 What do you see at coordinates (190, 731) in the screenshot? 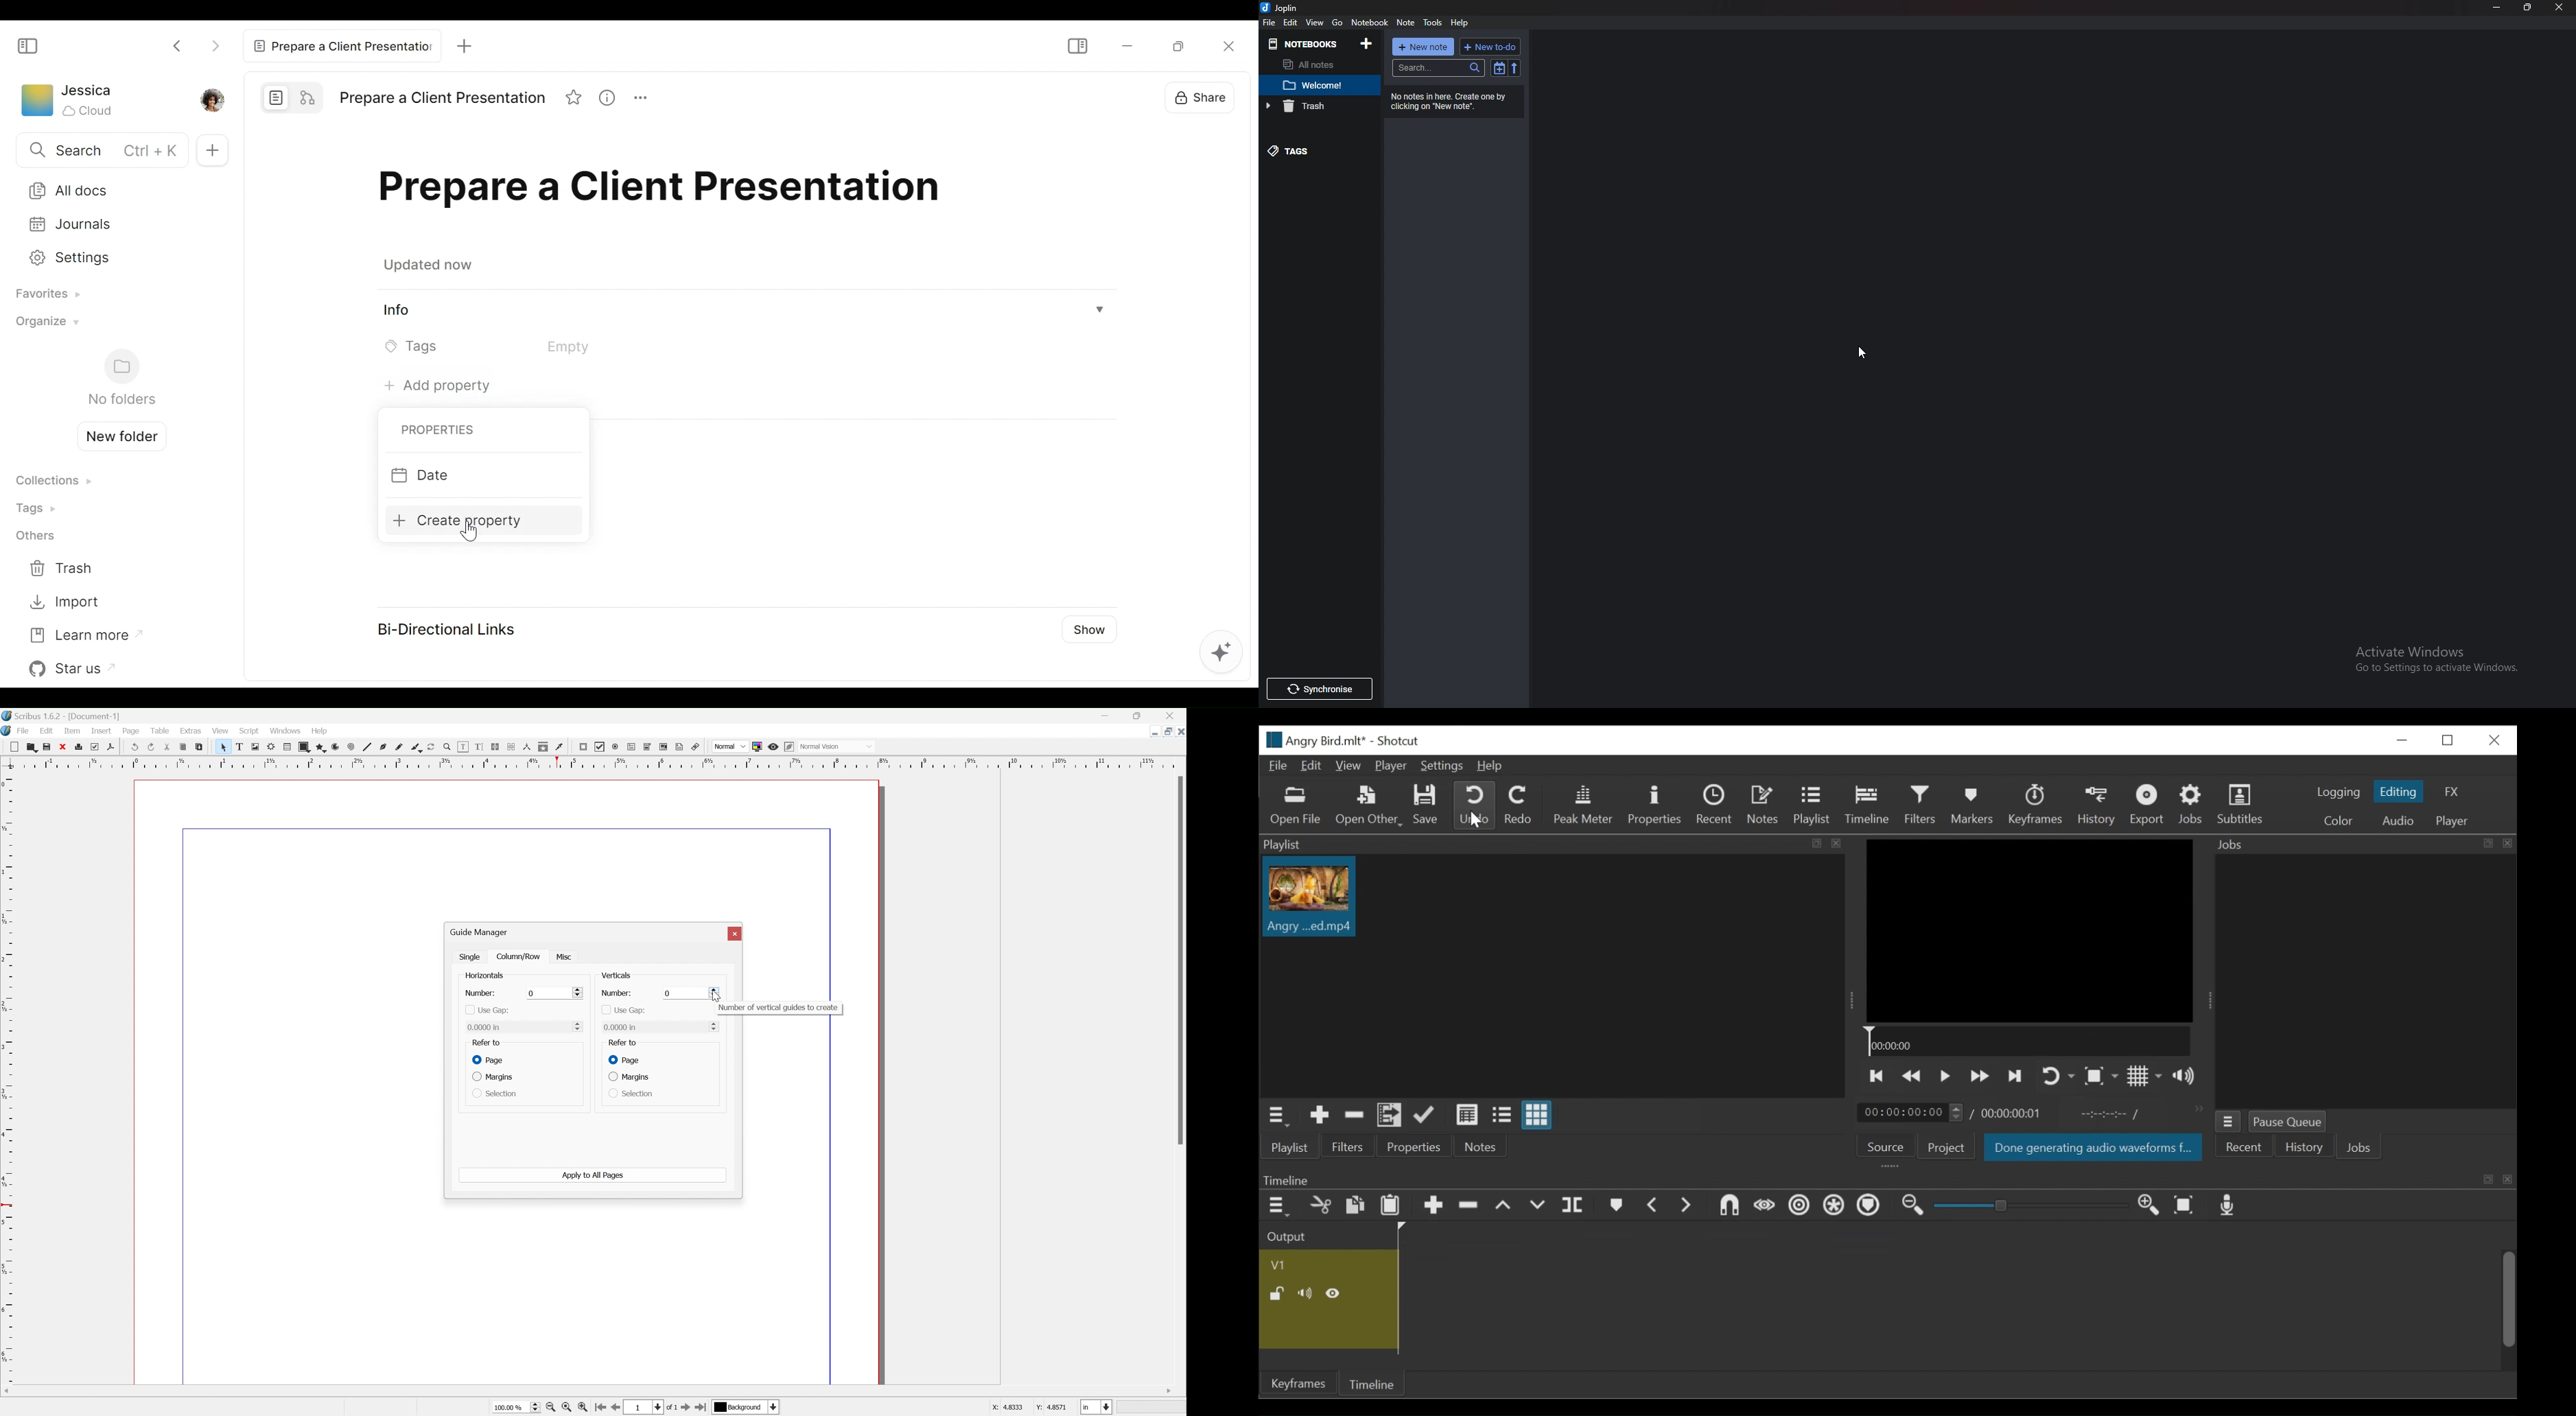
I see `extras` at bounding box center [190, 731].